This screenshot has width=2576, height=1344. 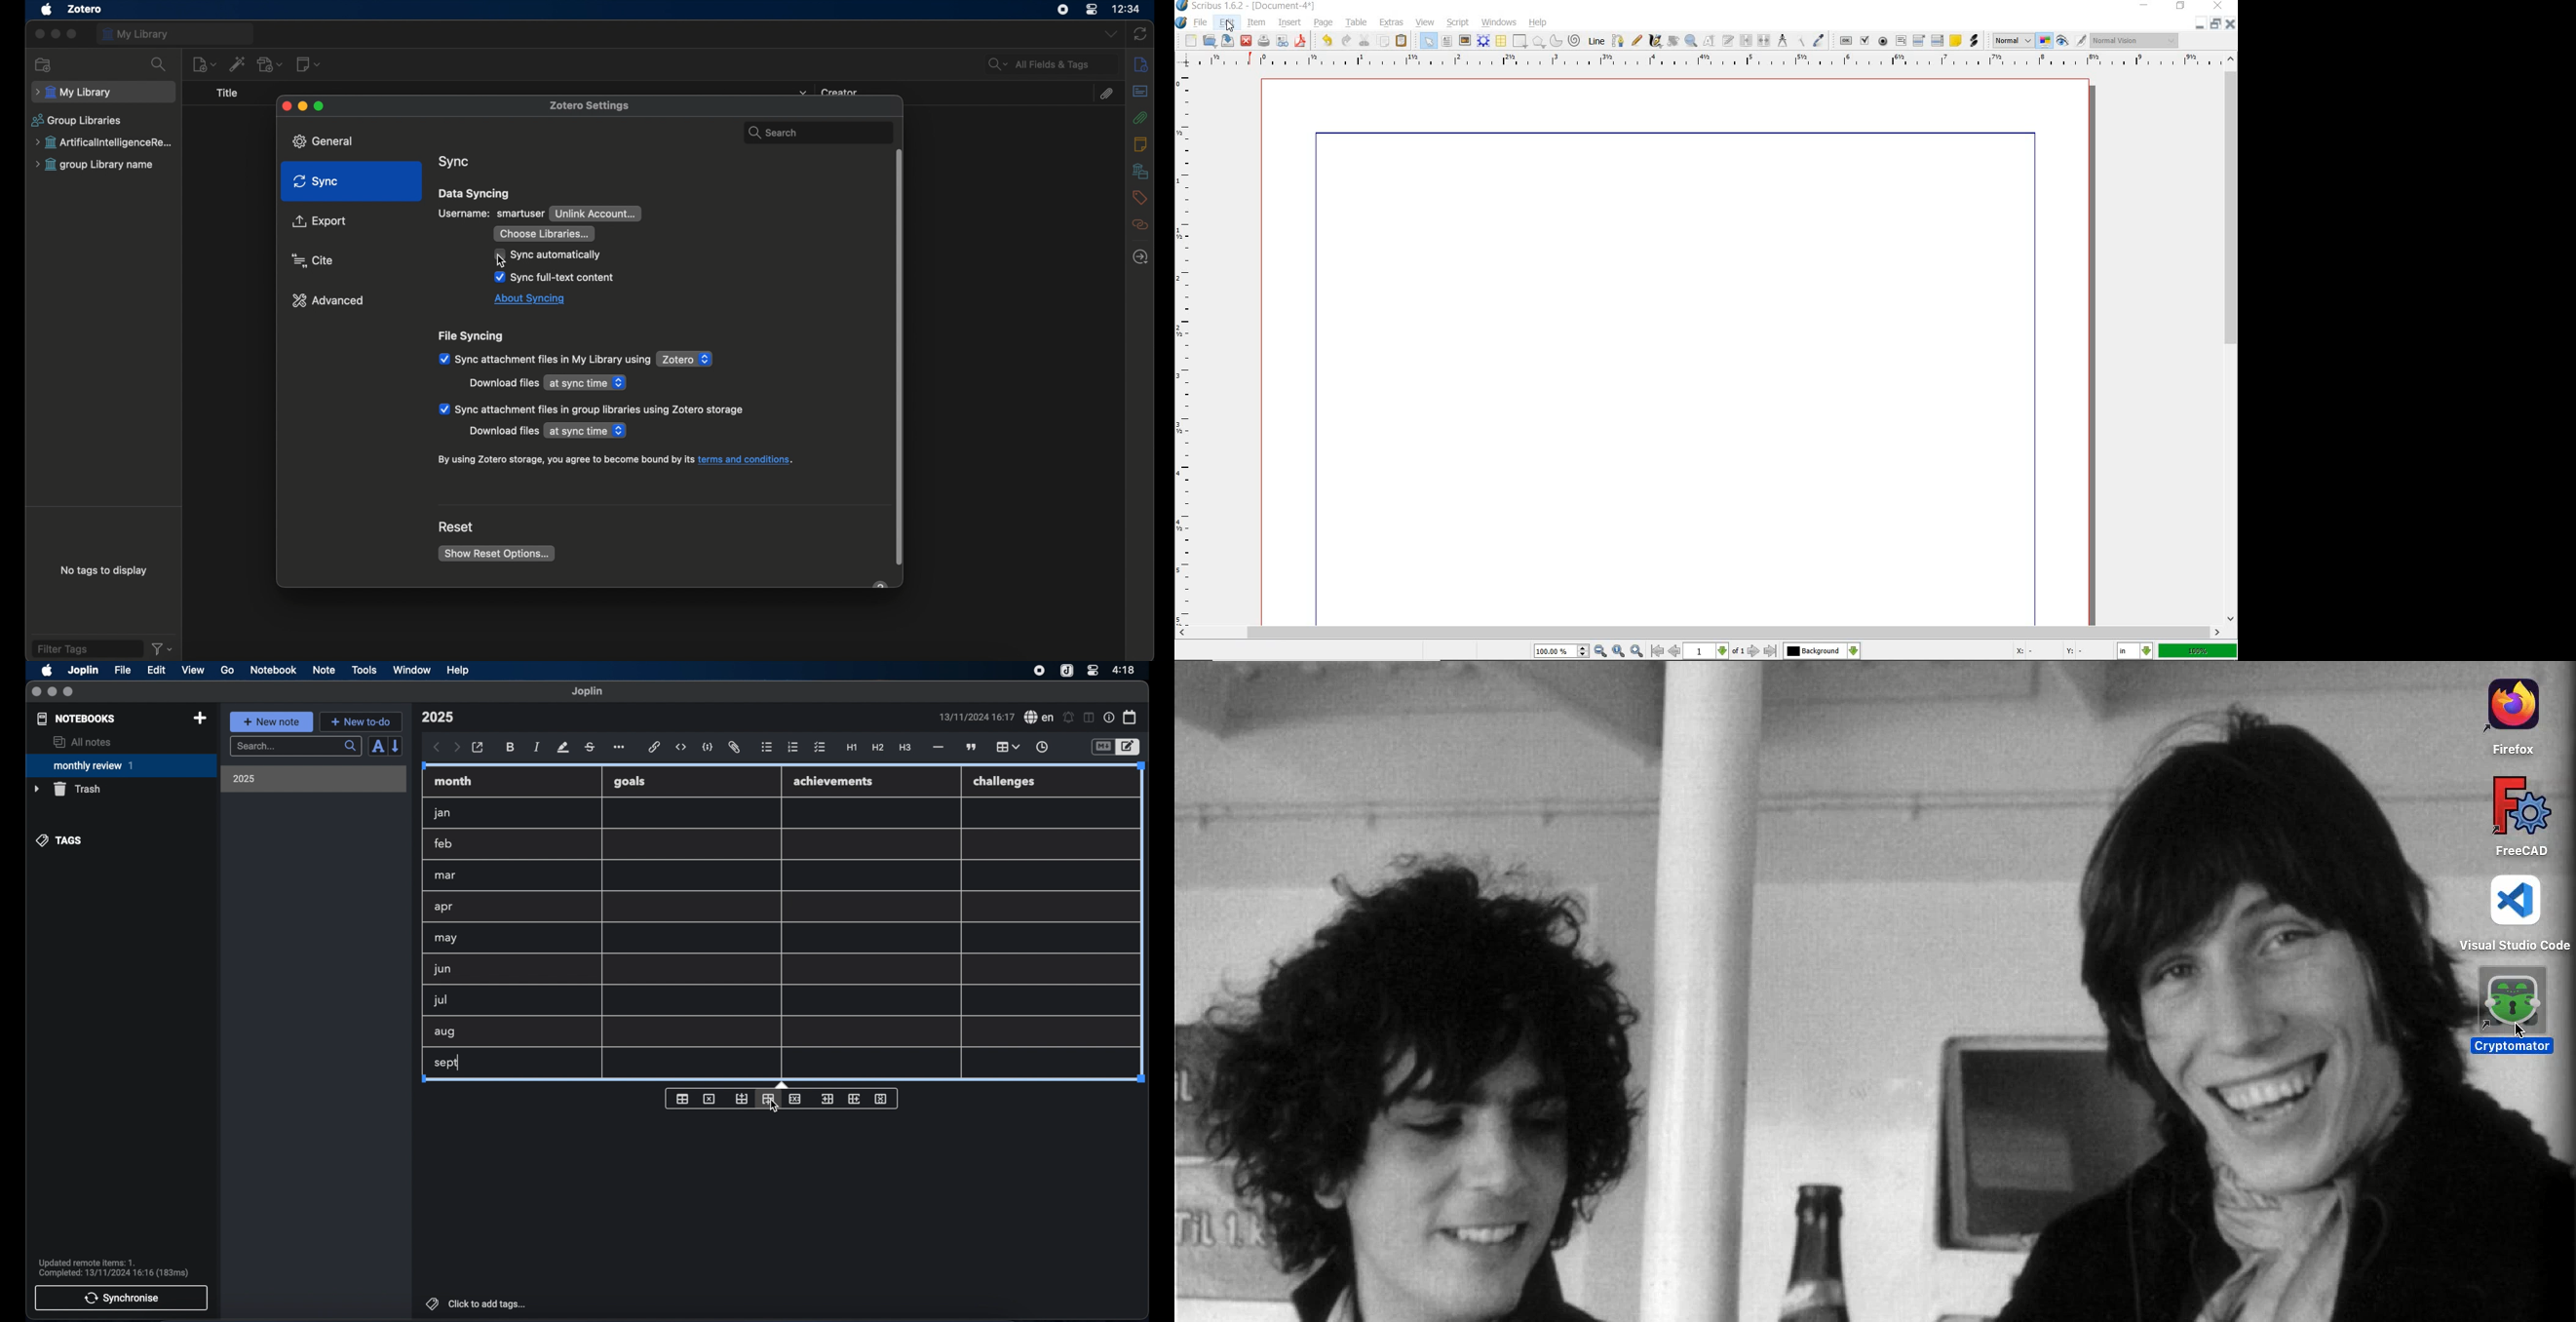 What do you see at coordinates (587, 431) in the screenshot?
I see `at sync time dropdown menu` at bounding box center [587, 431].